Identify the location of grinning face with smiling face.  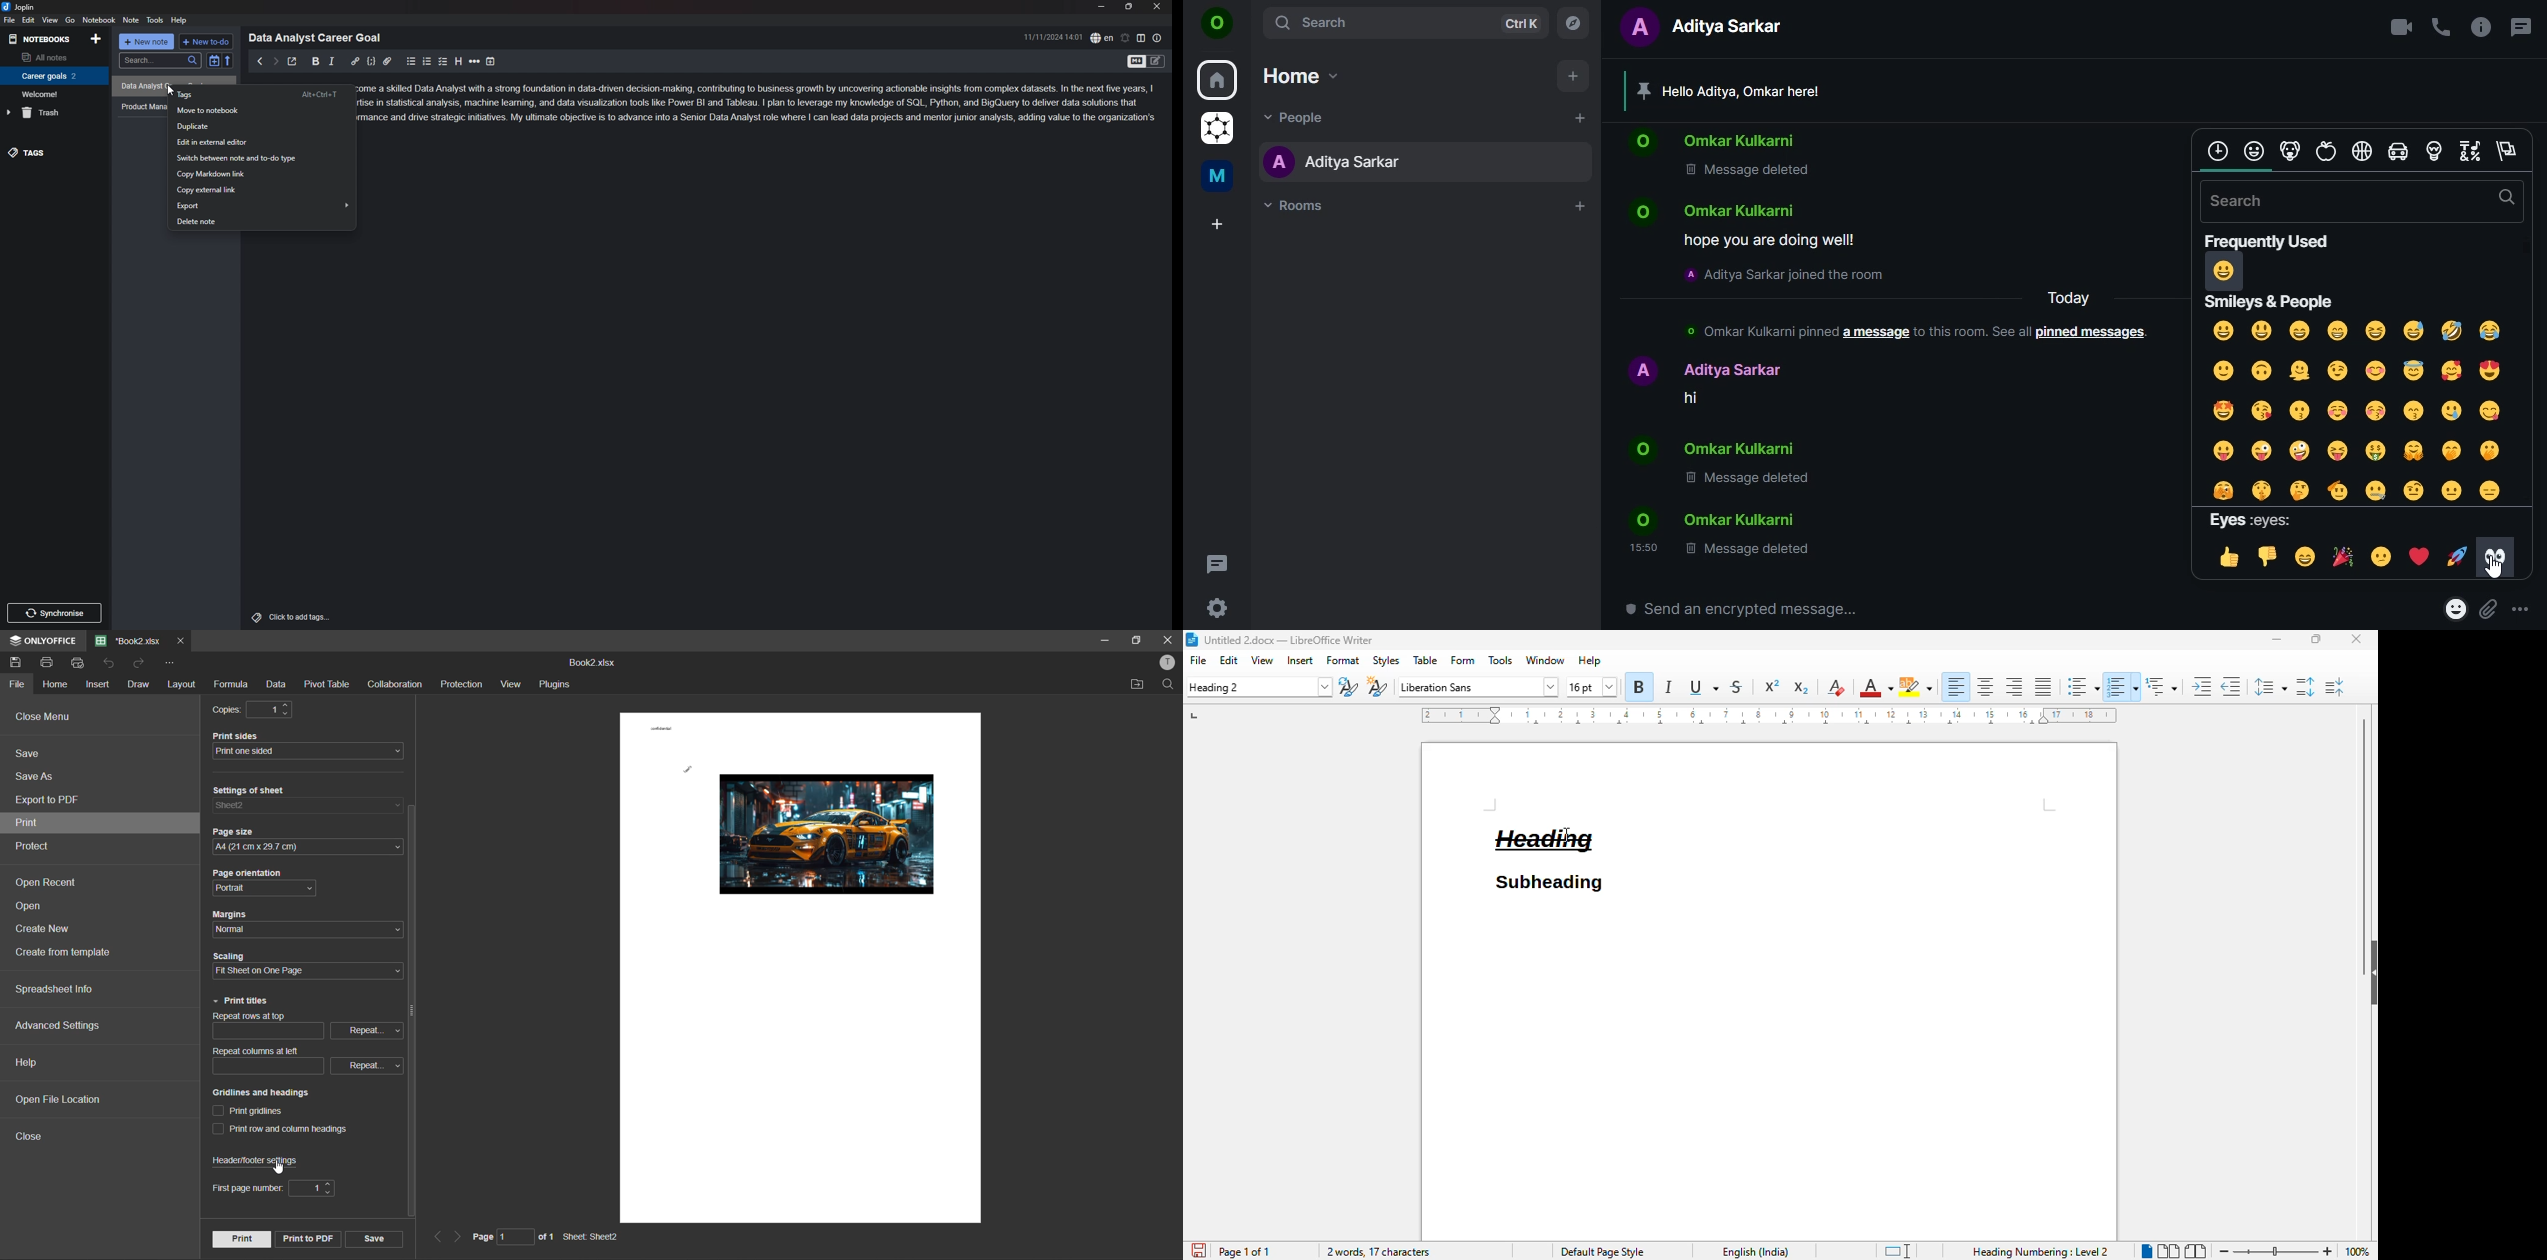
(2305, 557).